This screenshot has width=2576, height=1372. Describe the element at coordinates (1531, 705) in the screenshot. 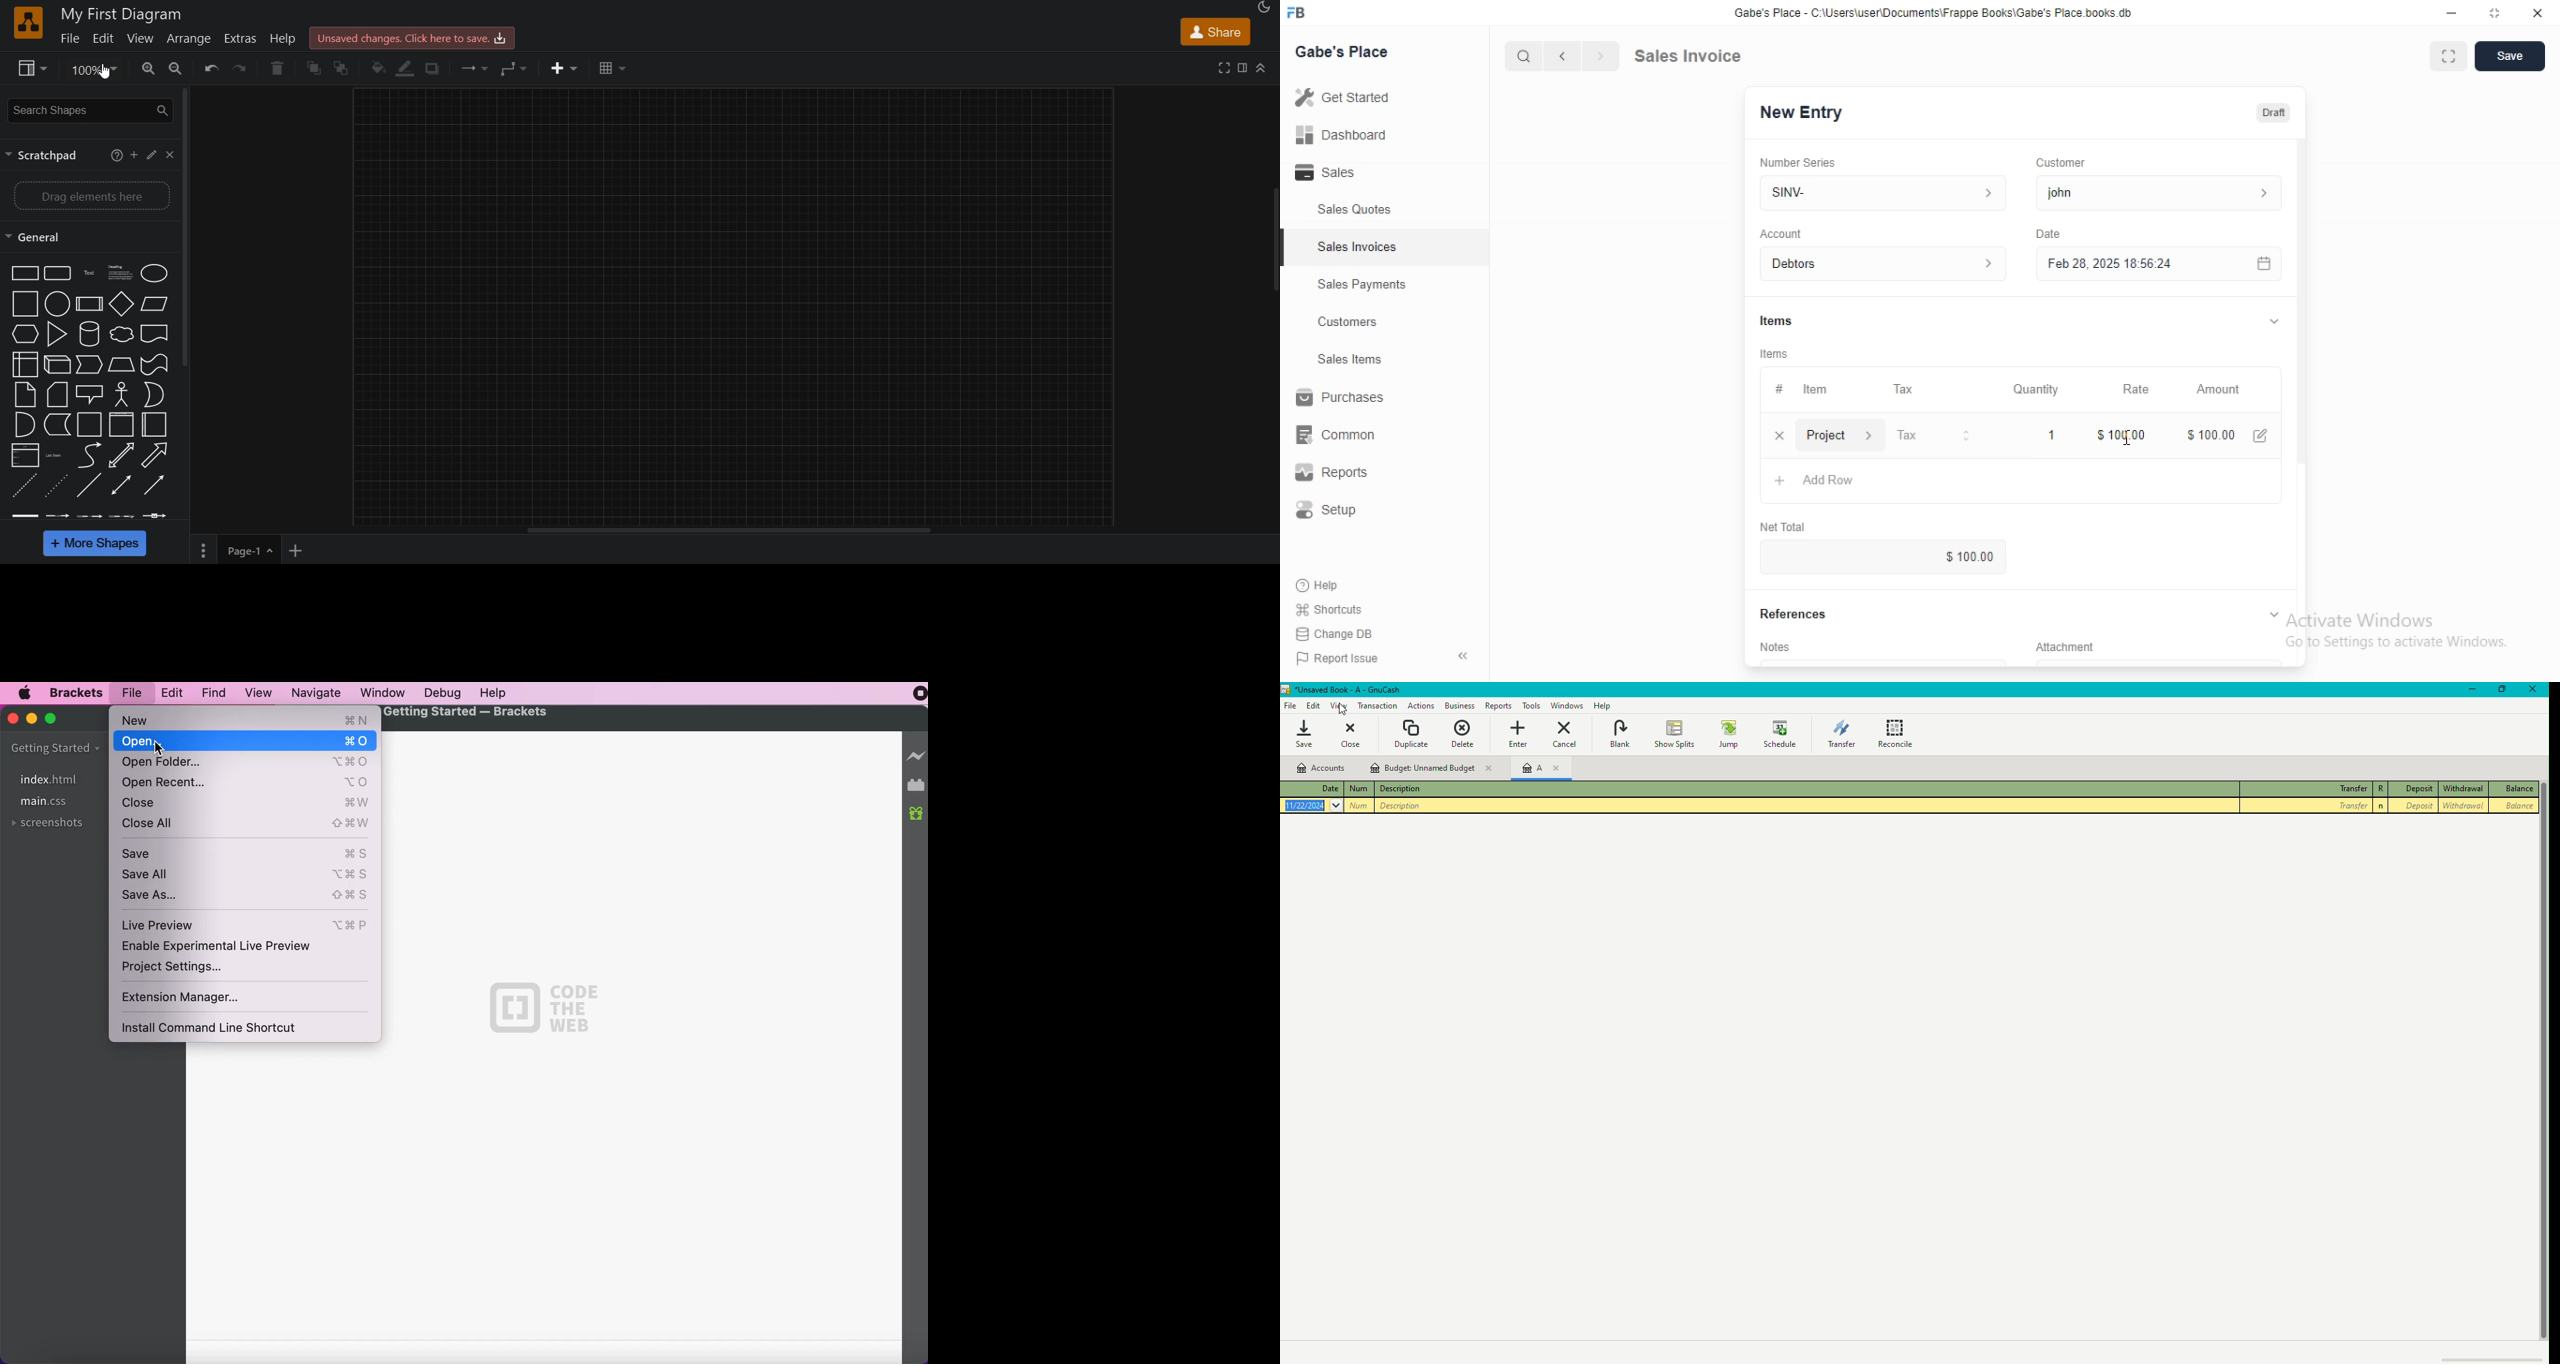

I see `Tools` at that location.